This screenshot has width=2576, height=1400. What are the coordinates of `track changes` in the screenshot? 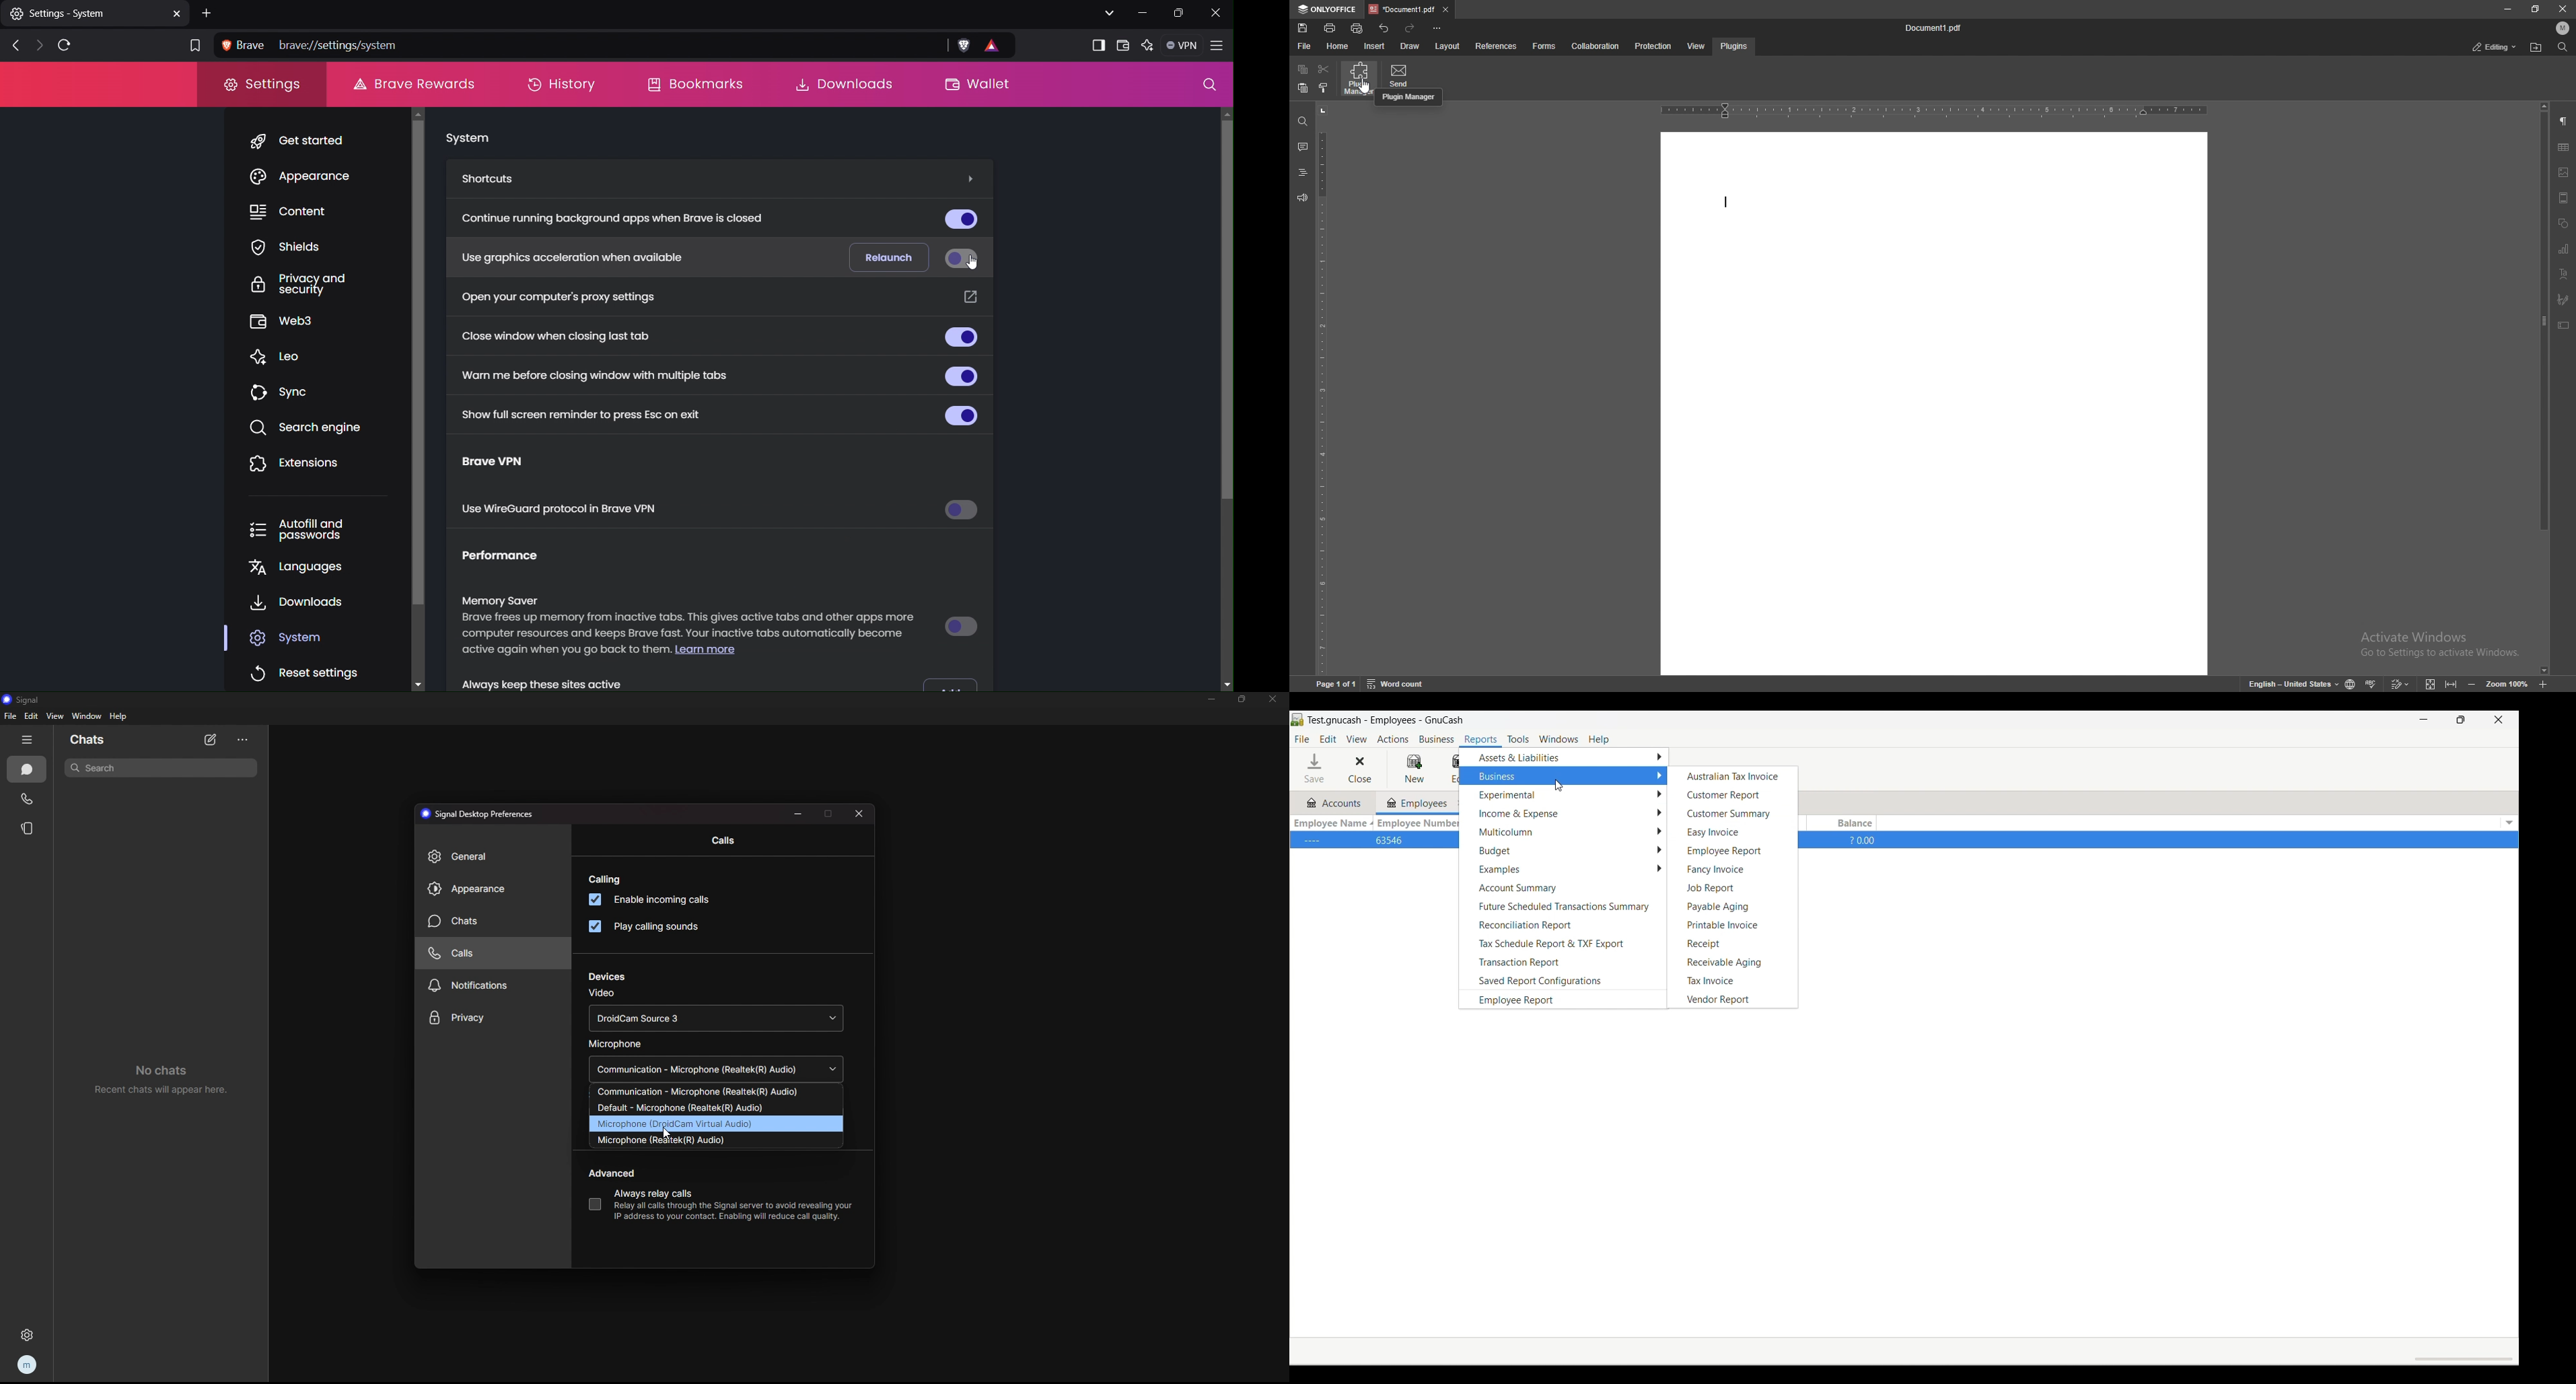 It's located at (2402, 683).